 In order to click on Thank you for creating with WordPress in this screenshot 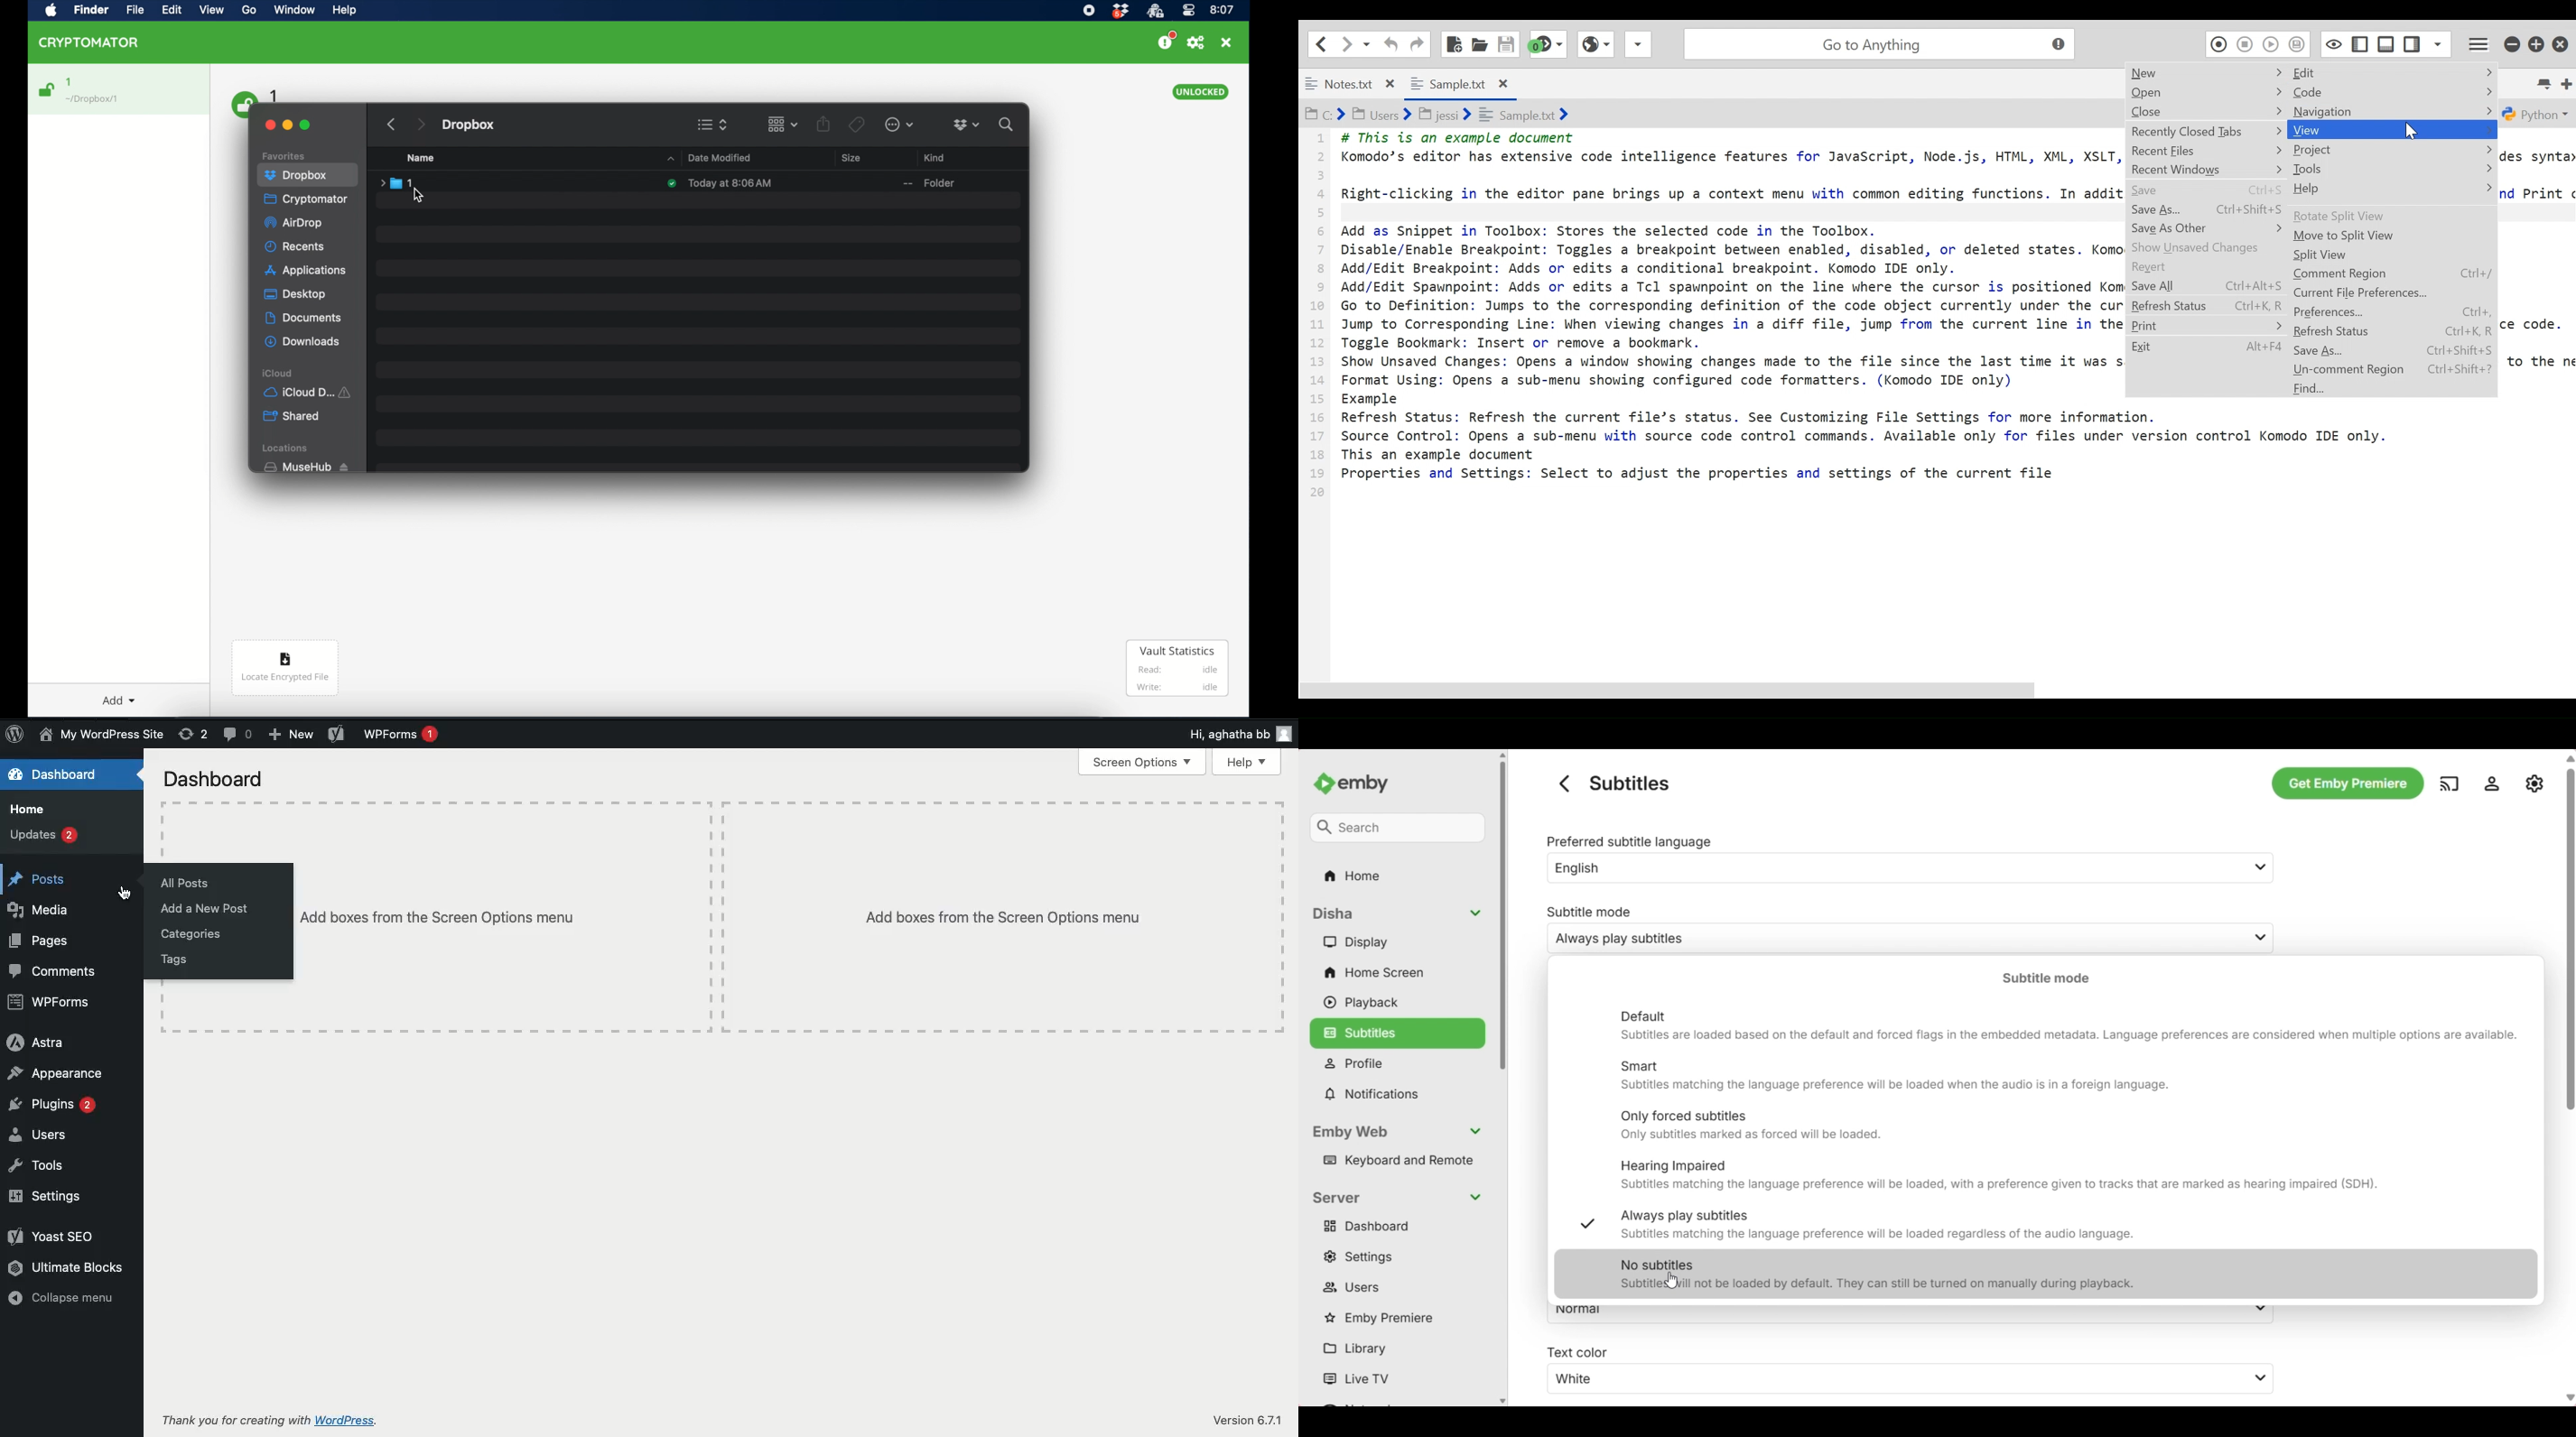, I will do `click(268, 1422)`.